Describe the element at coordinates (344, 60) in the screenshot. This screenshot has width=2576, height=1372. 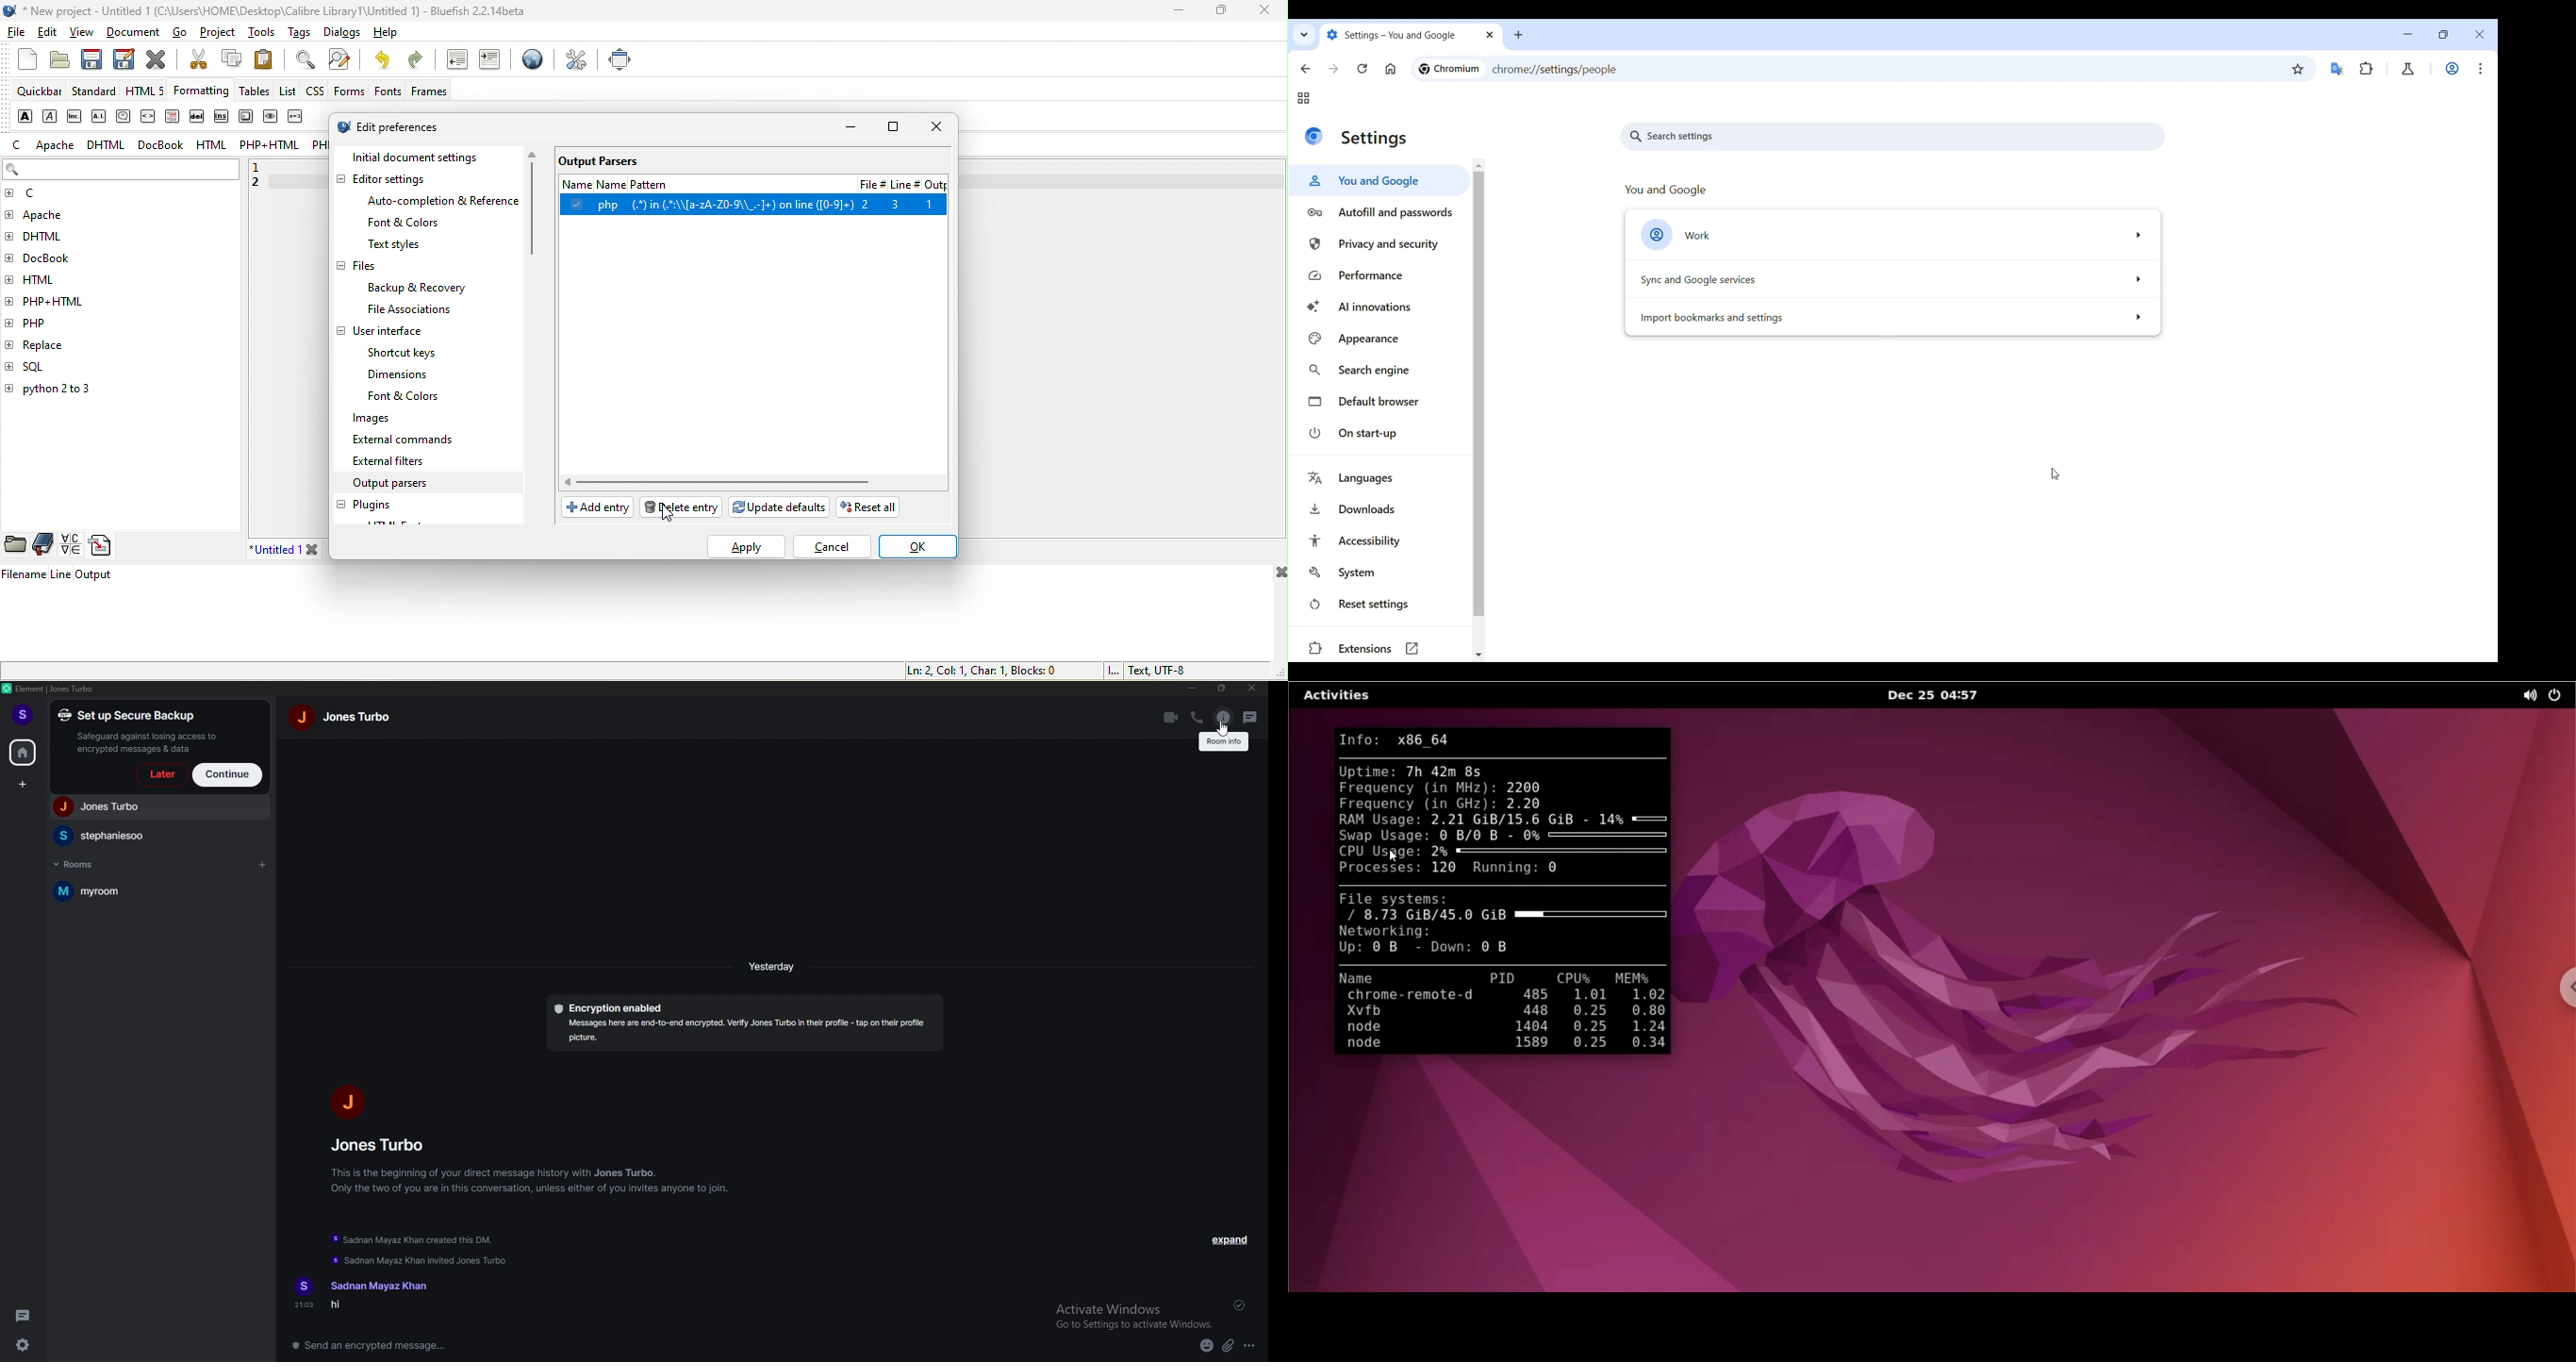
I see `find and replace` at that location.